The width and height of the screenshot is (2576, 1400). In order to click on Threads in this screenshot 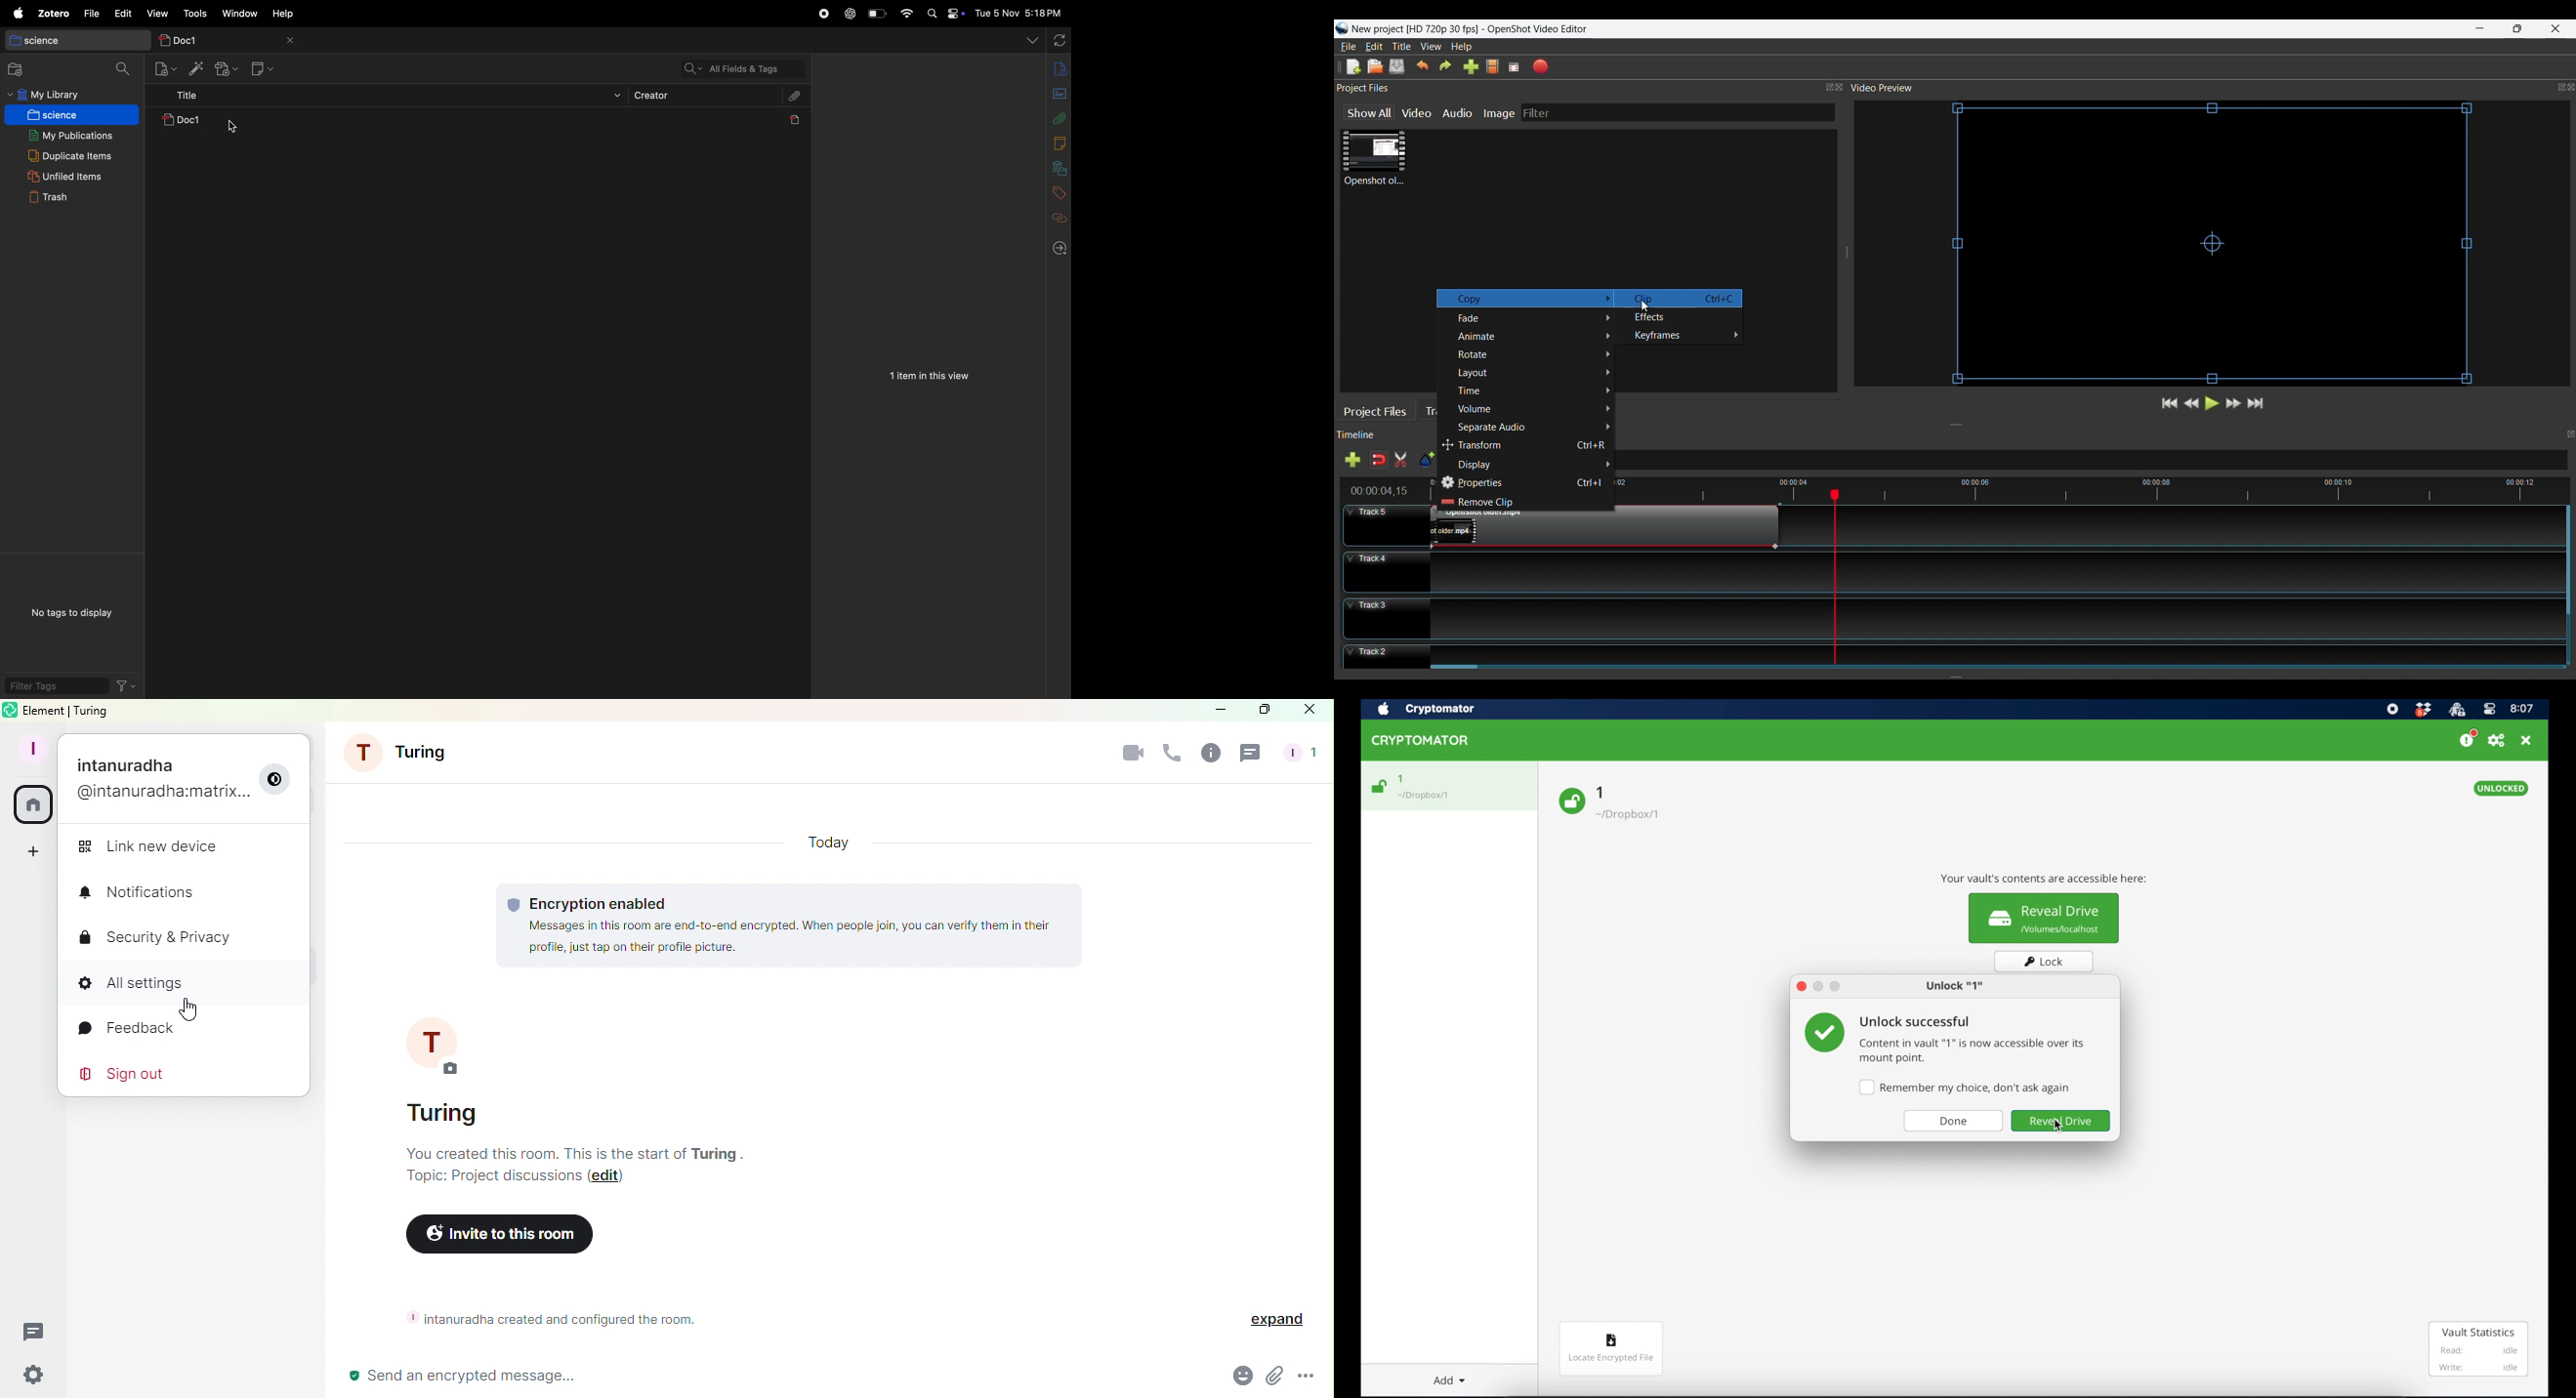, I will do `click(33, 1329)`.